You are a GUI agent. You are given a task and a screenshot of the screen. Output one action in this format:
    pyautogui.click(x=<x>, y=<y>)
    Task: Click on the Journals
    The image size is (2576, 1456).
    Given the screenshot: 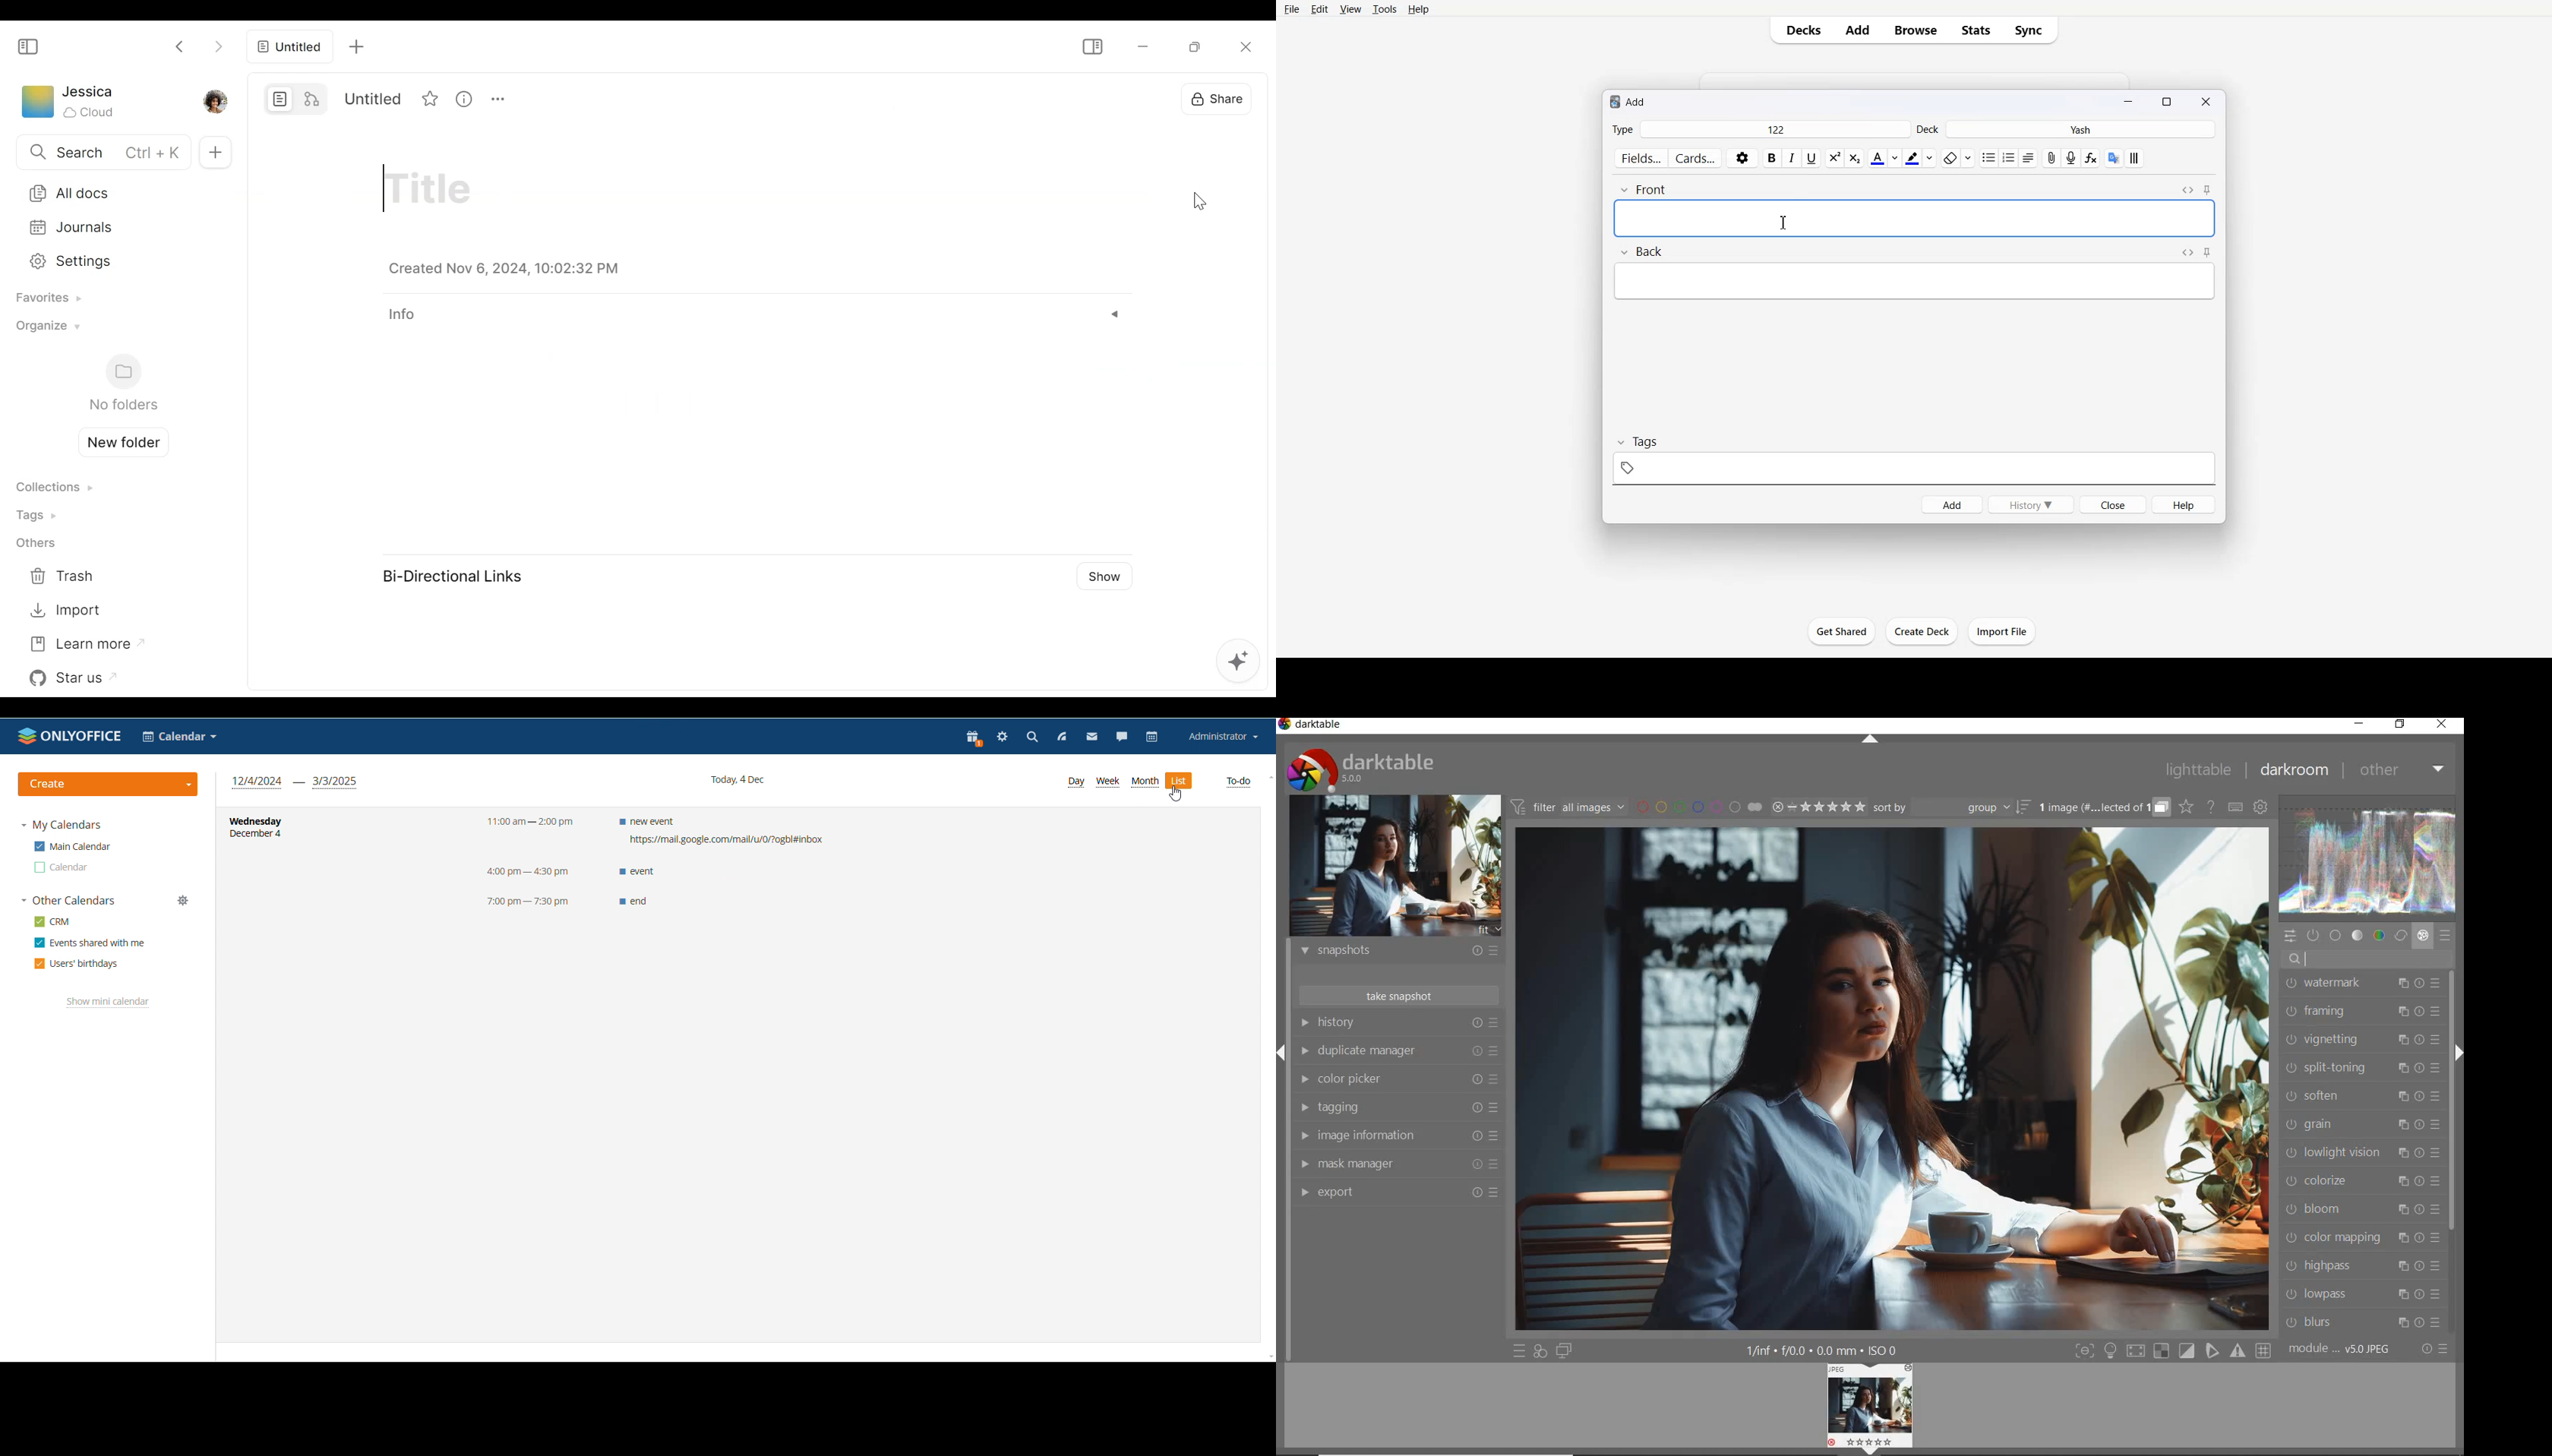 What is the action you would take?
    pyautogui.click(x=114, y=227)
    